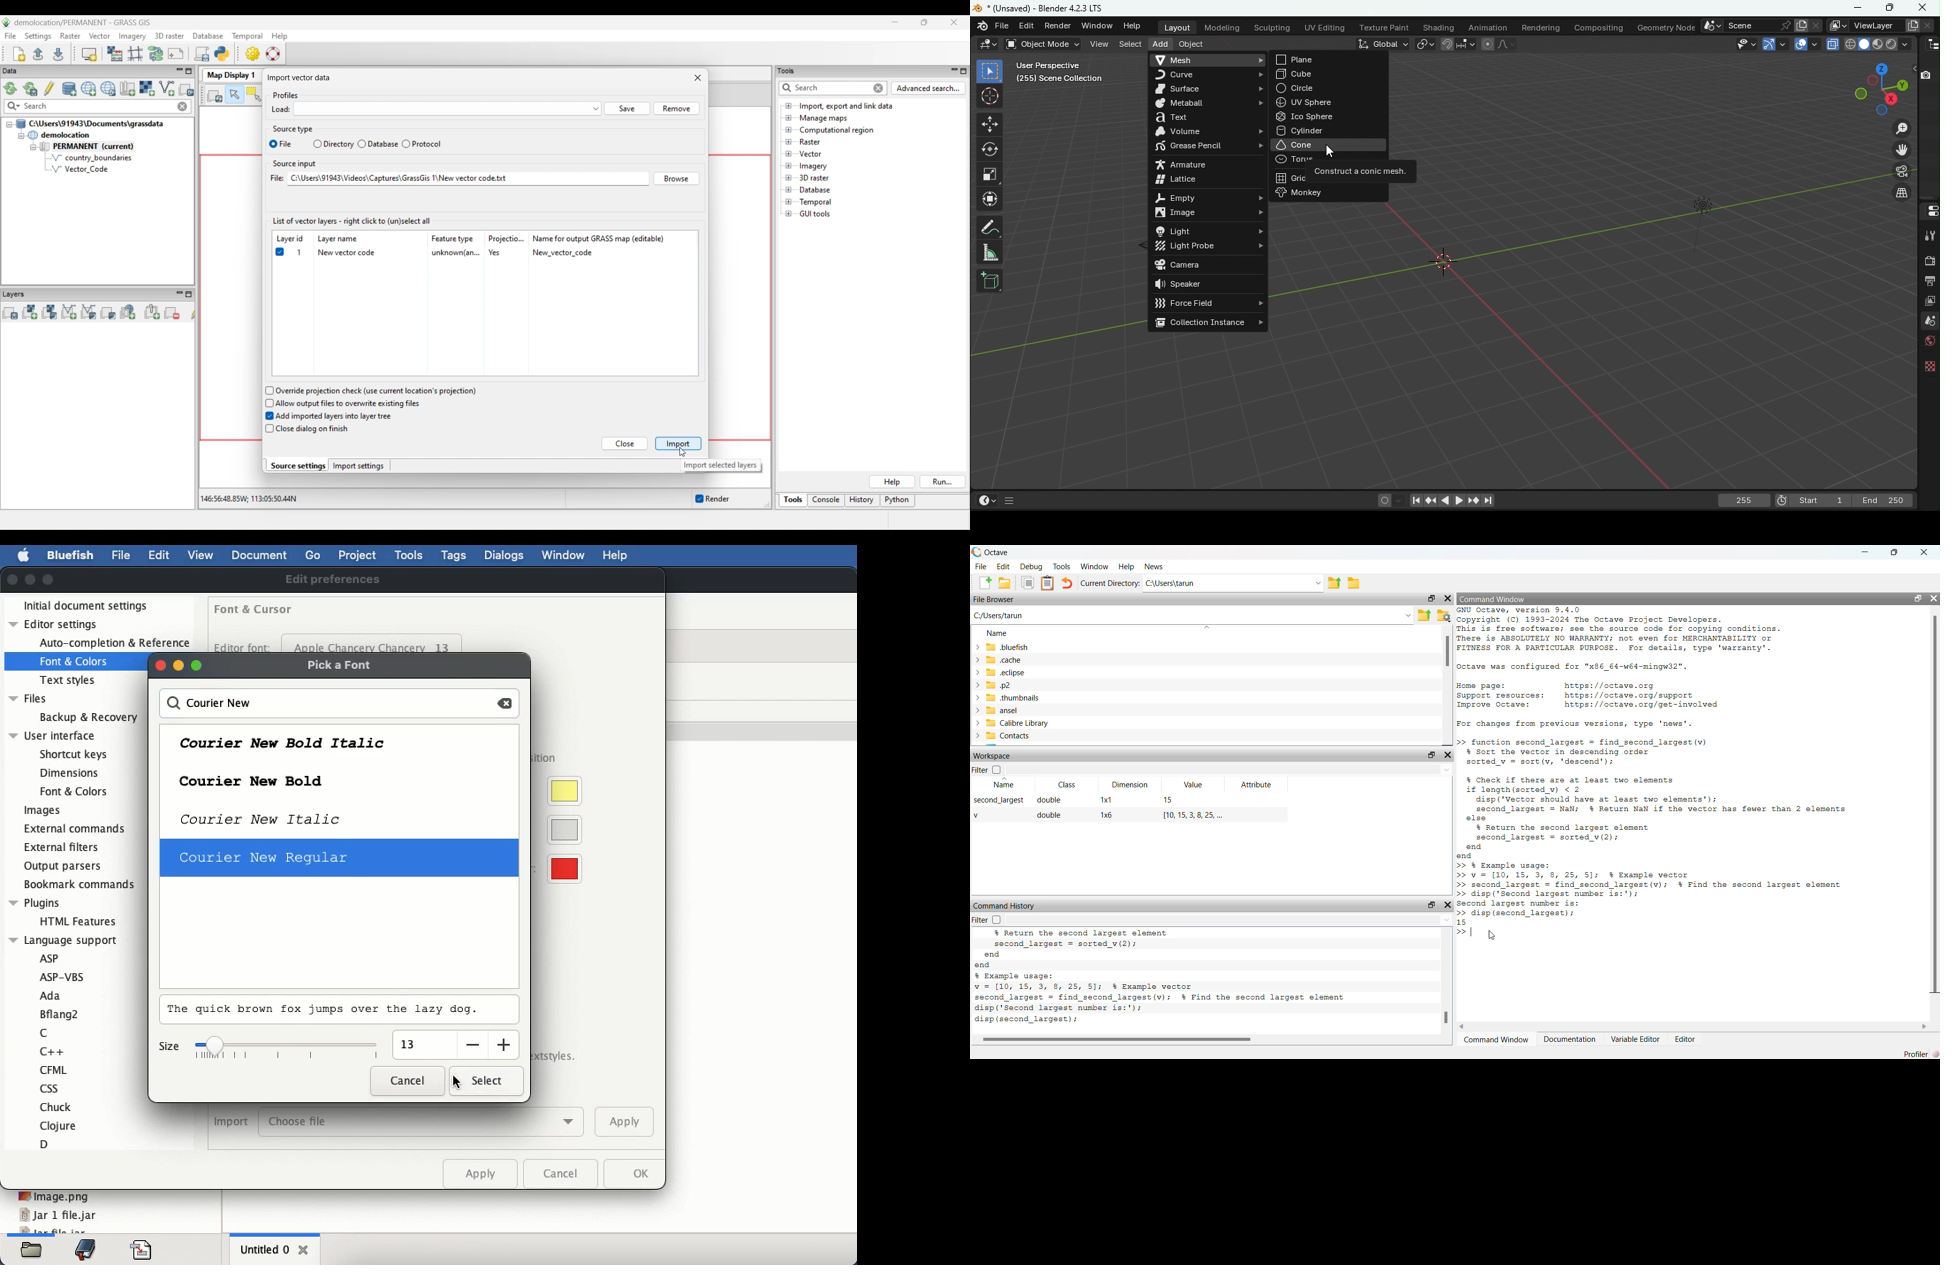 Image resolution: width=1960 pixels, height=1288 pixels. Describe the element at coordinates (62, 848) in the screenshot. I see `external filters ` at that location.